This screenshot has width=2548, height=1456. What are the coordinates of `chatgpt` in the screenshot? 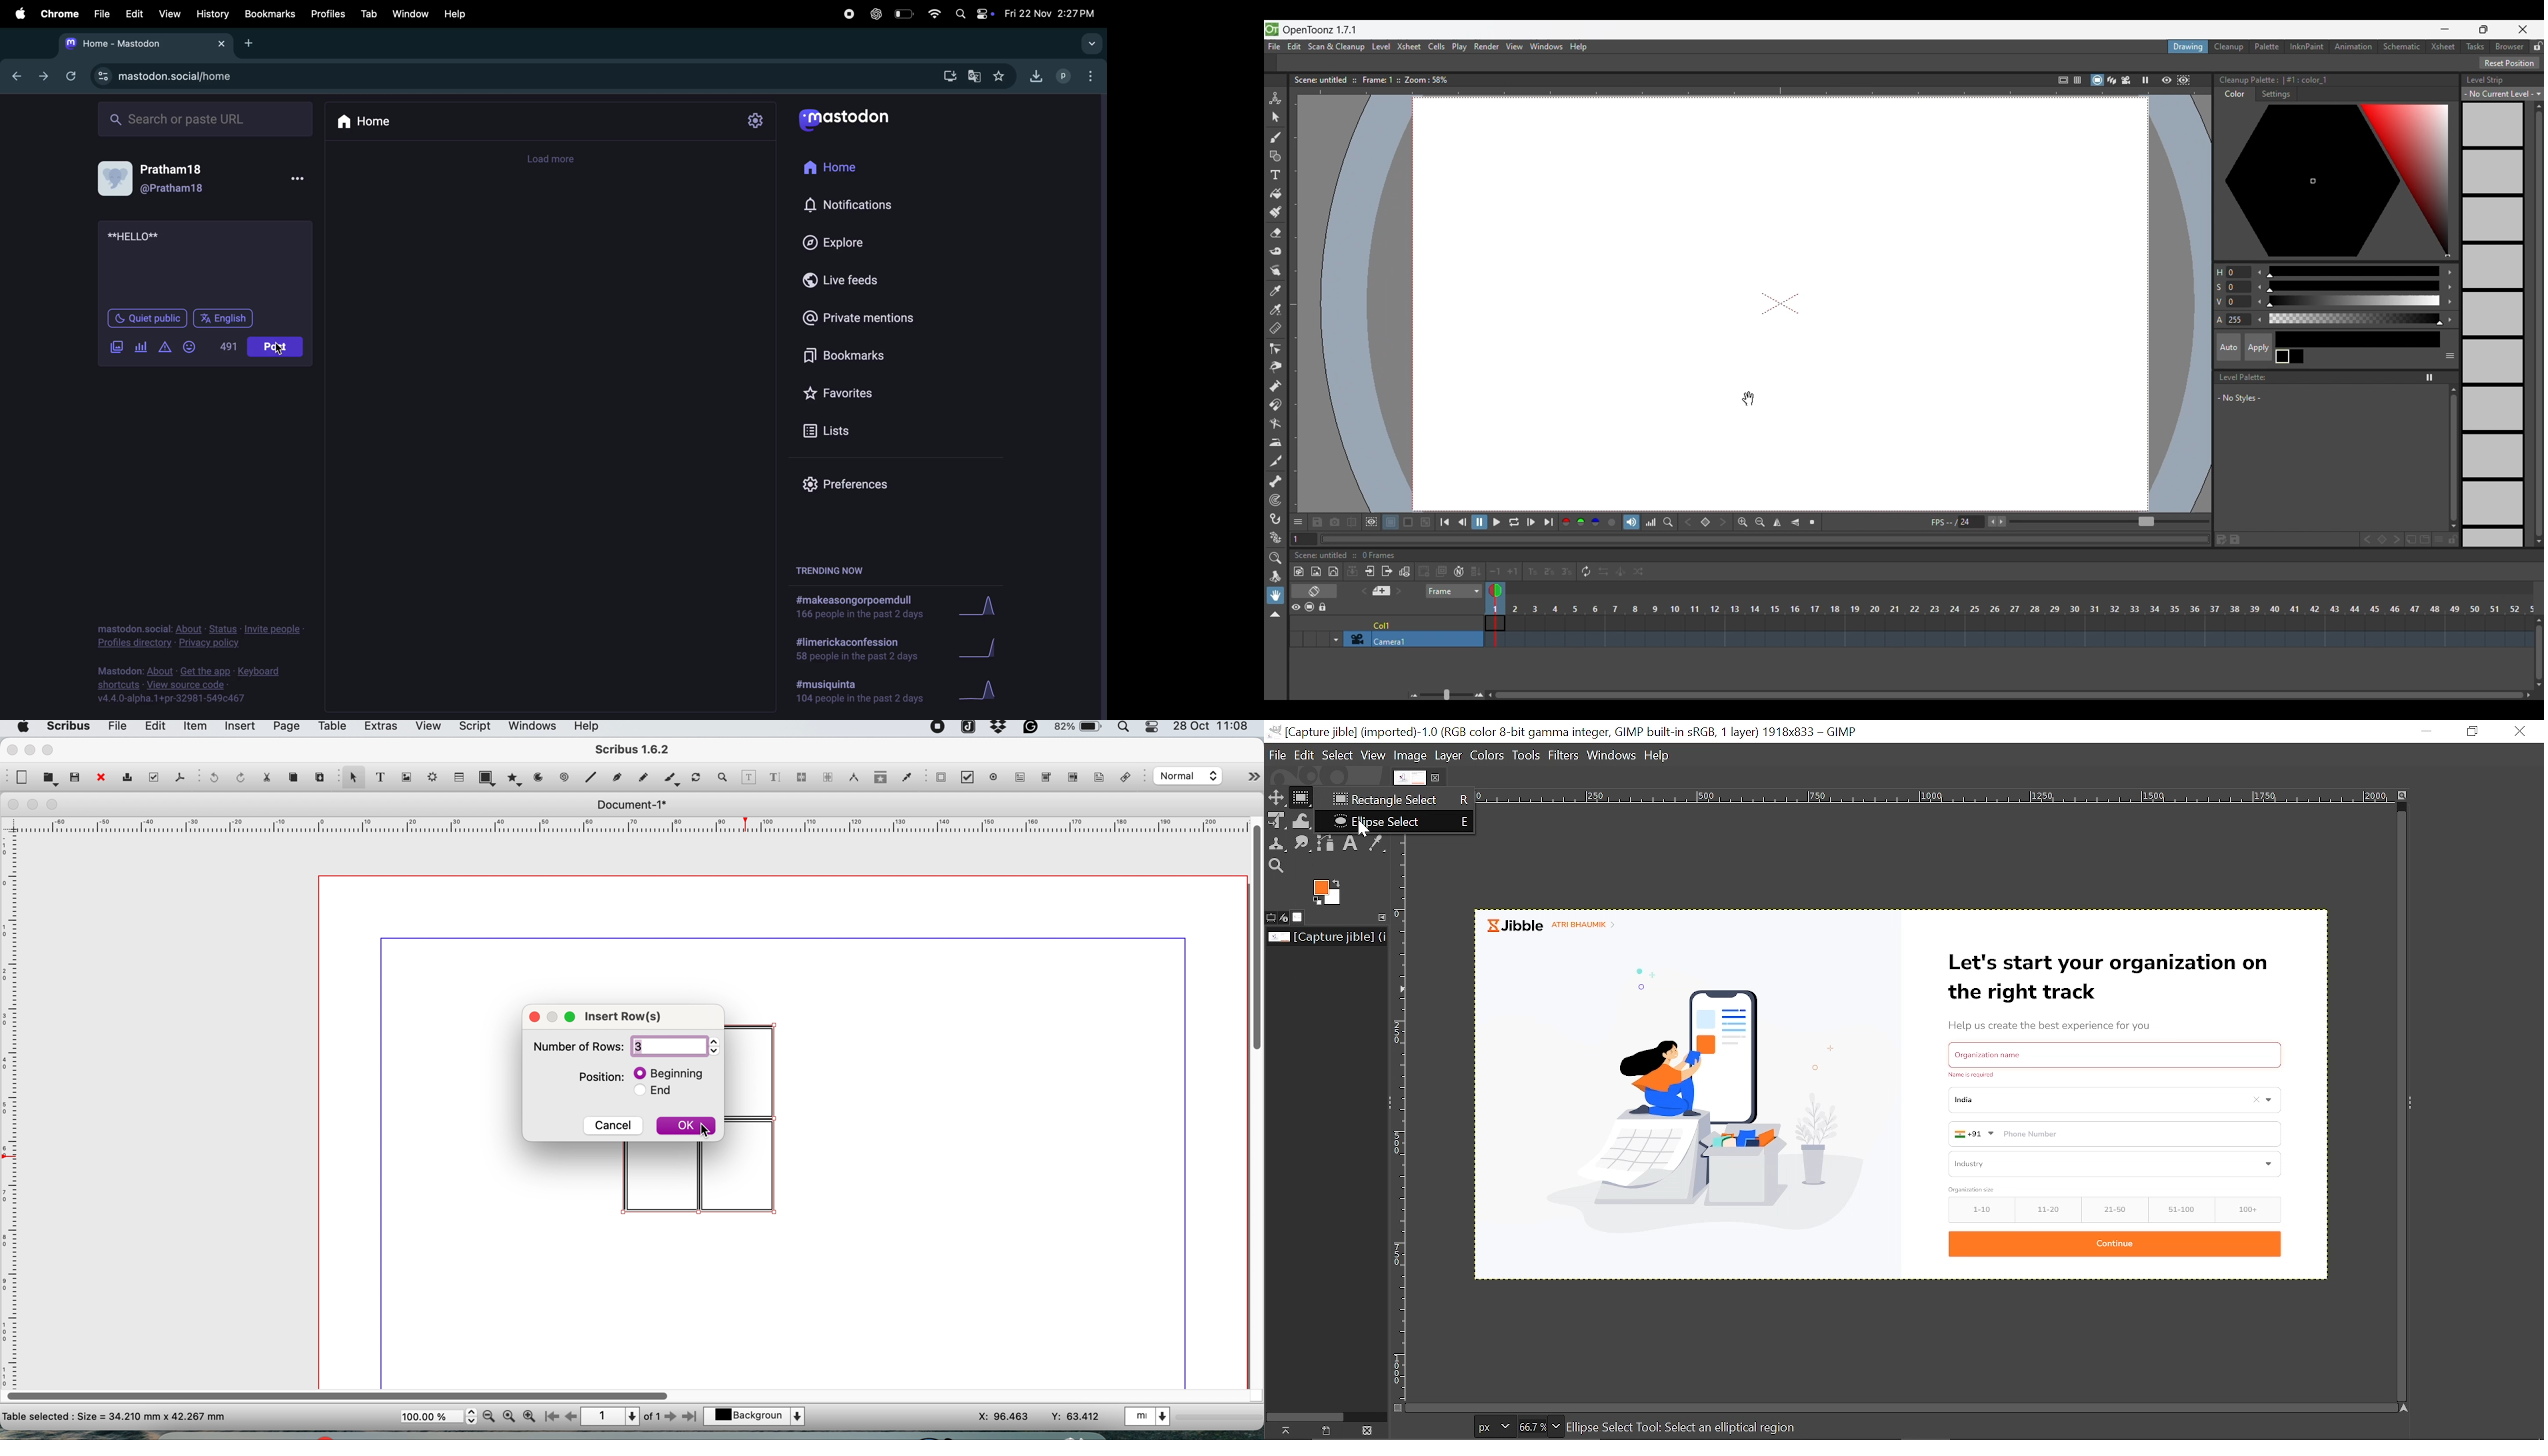 It's located at (878, 14).